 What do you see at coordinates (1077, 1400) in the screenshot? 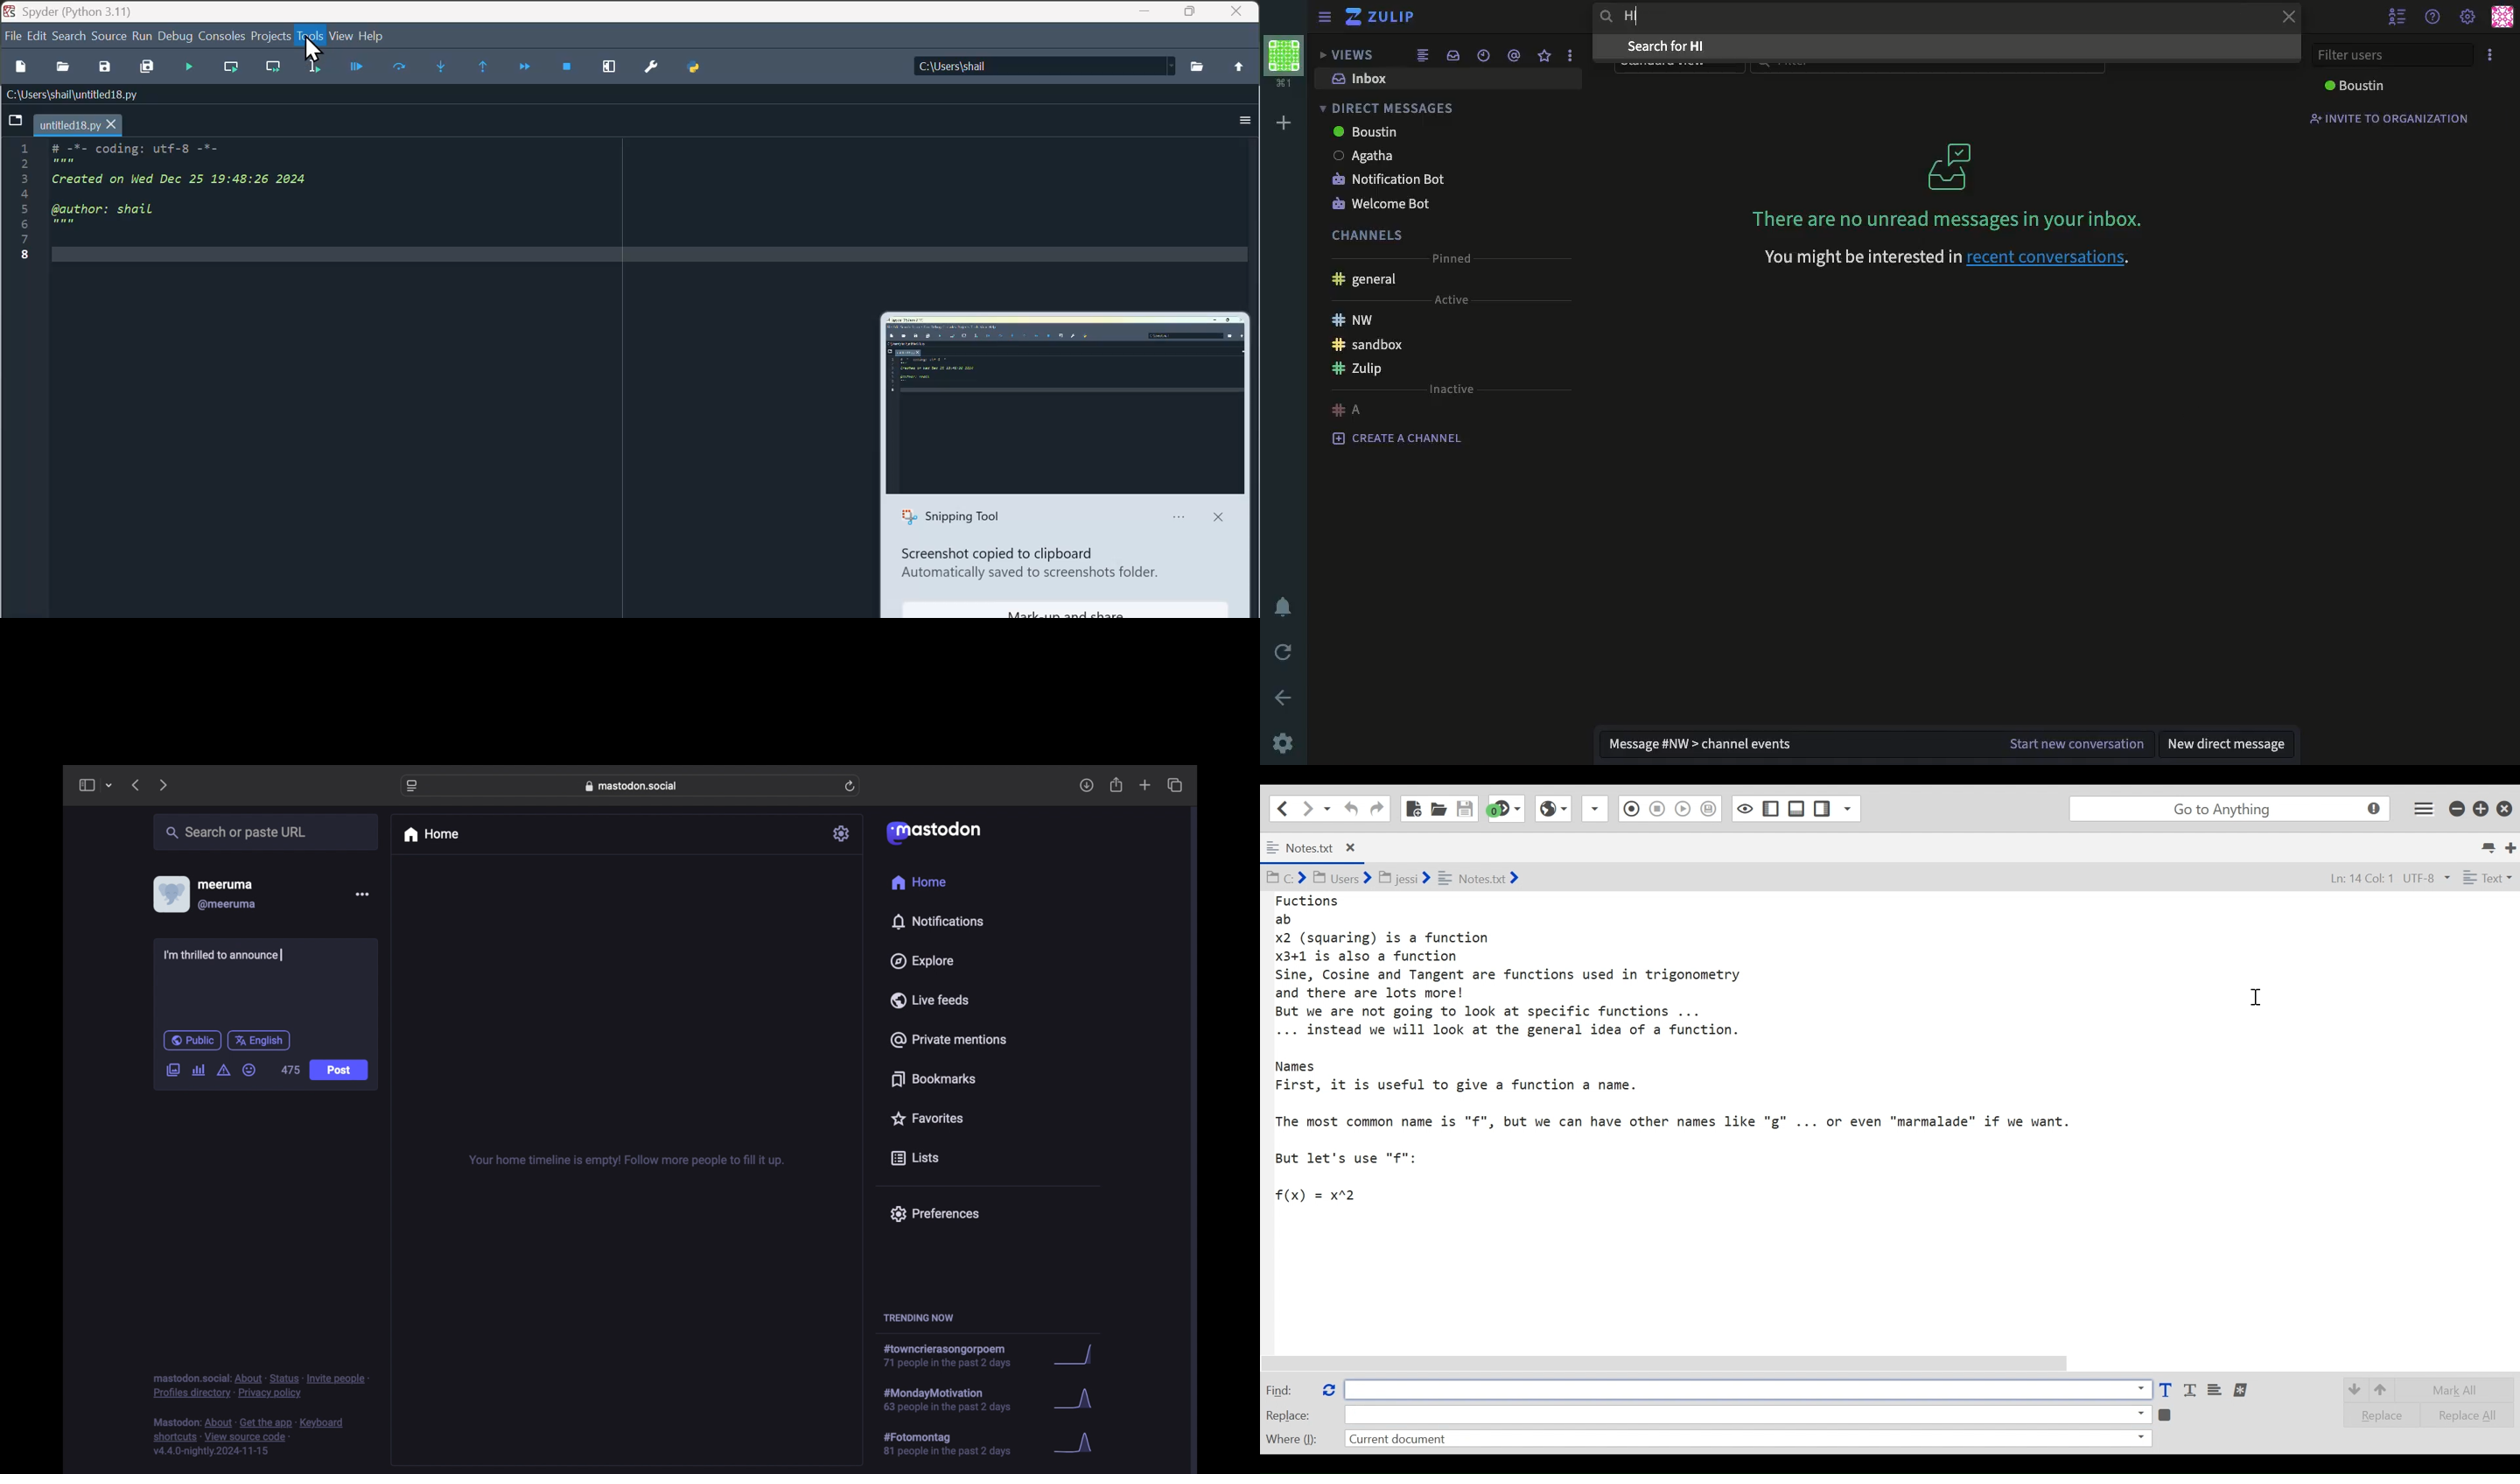
I see `graph` at bounding box center [1077, 1400].